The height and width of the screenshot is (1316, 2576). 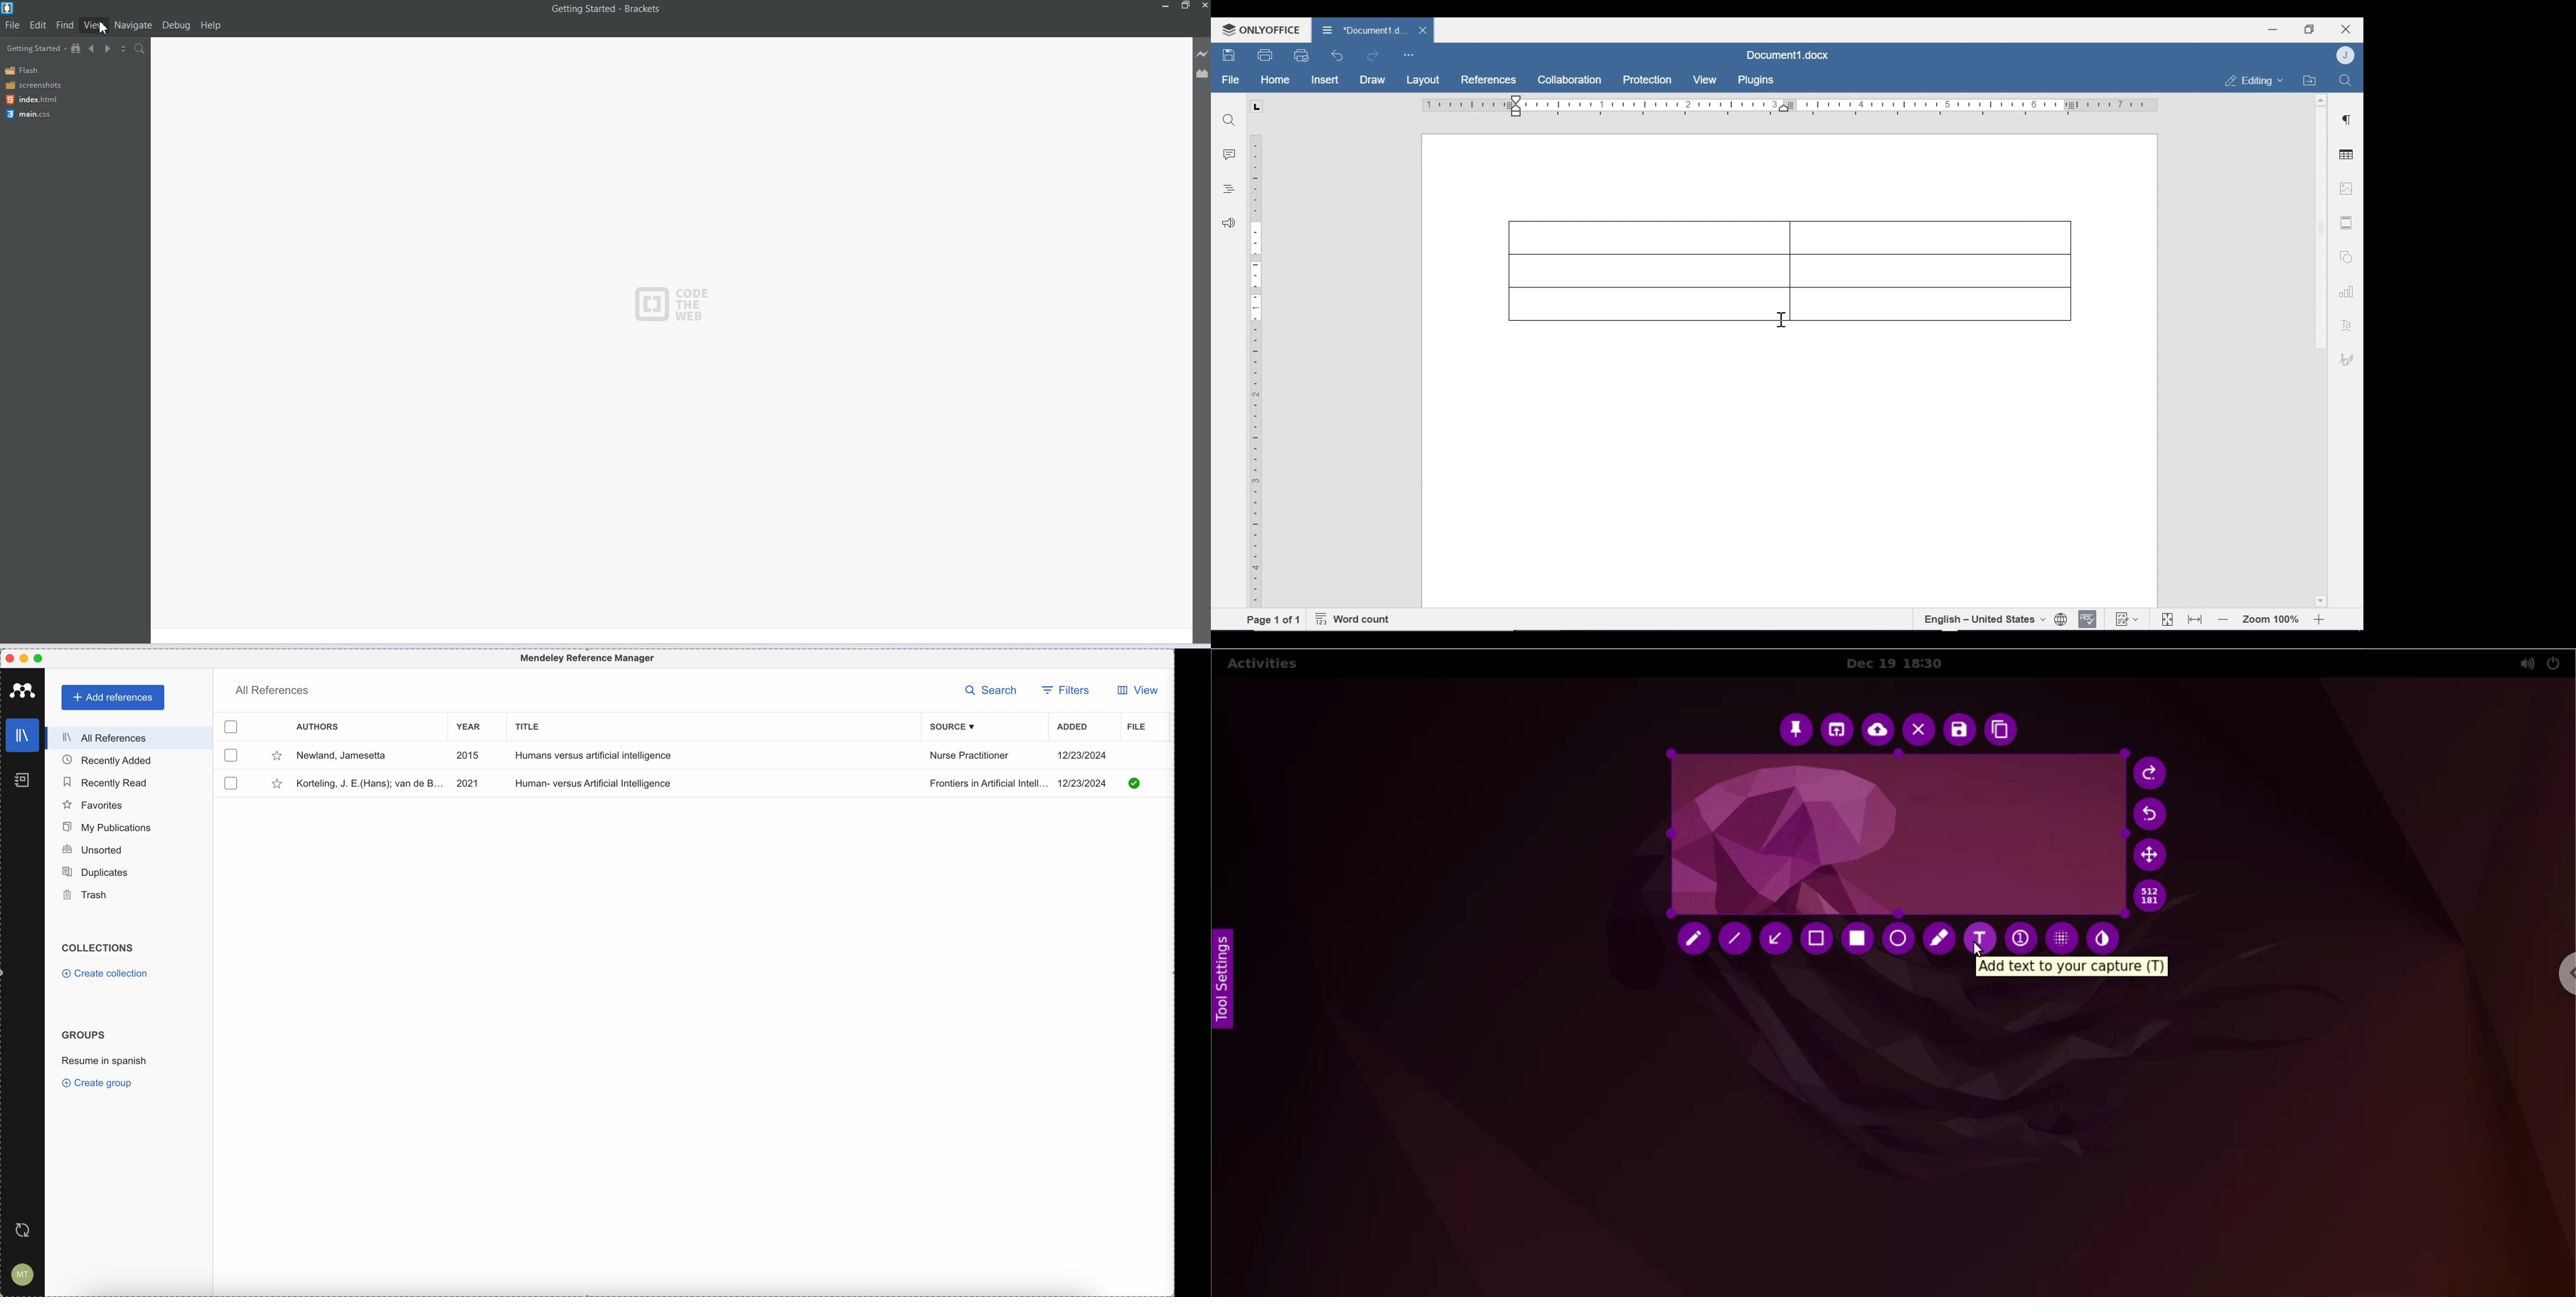 What do you see at coordinates (1203, 73) in the screenshot?
I see `Extension Manager` at bounding box center [1203, 73].